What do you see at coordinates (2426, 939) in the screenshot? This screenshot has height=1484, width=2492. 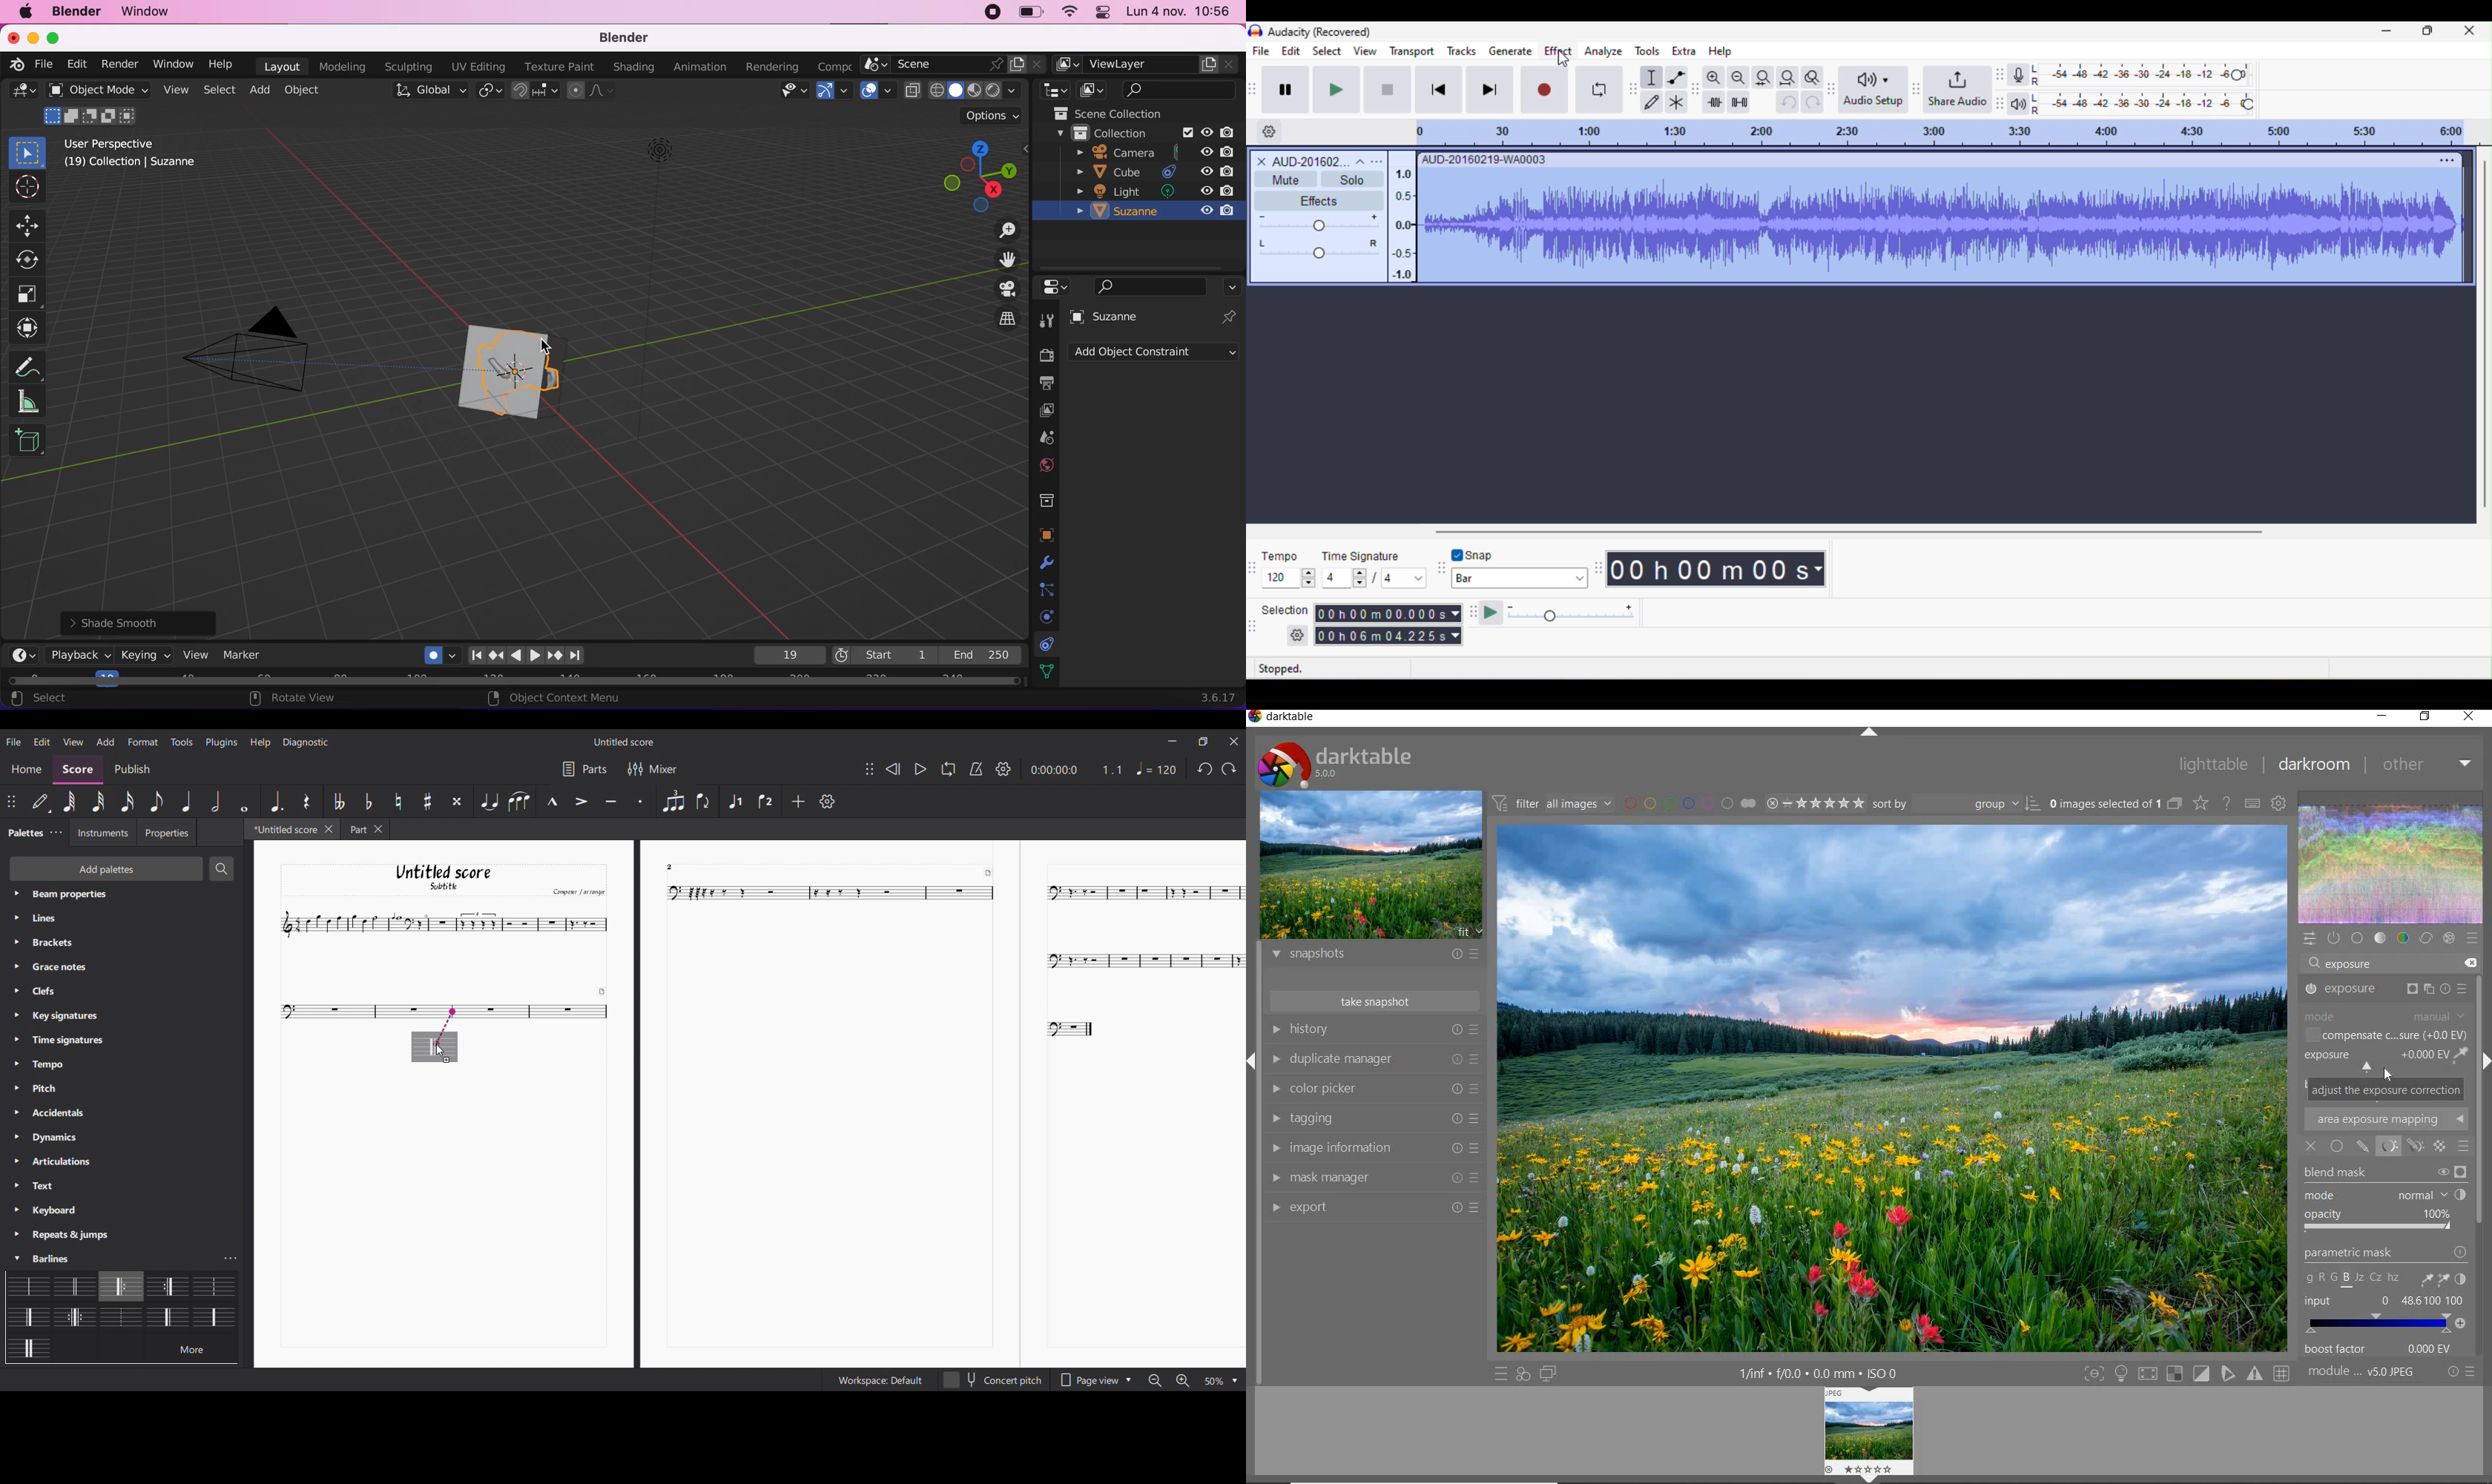 I see `correct` at bounding box center [2426, 939].